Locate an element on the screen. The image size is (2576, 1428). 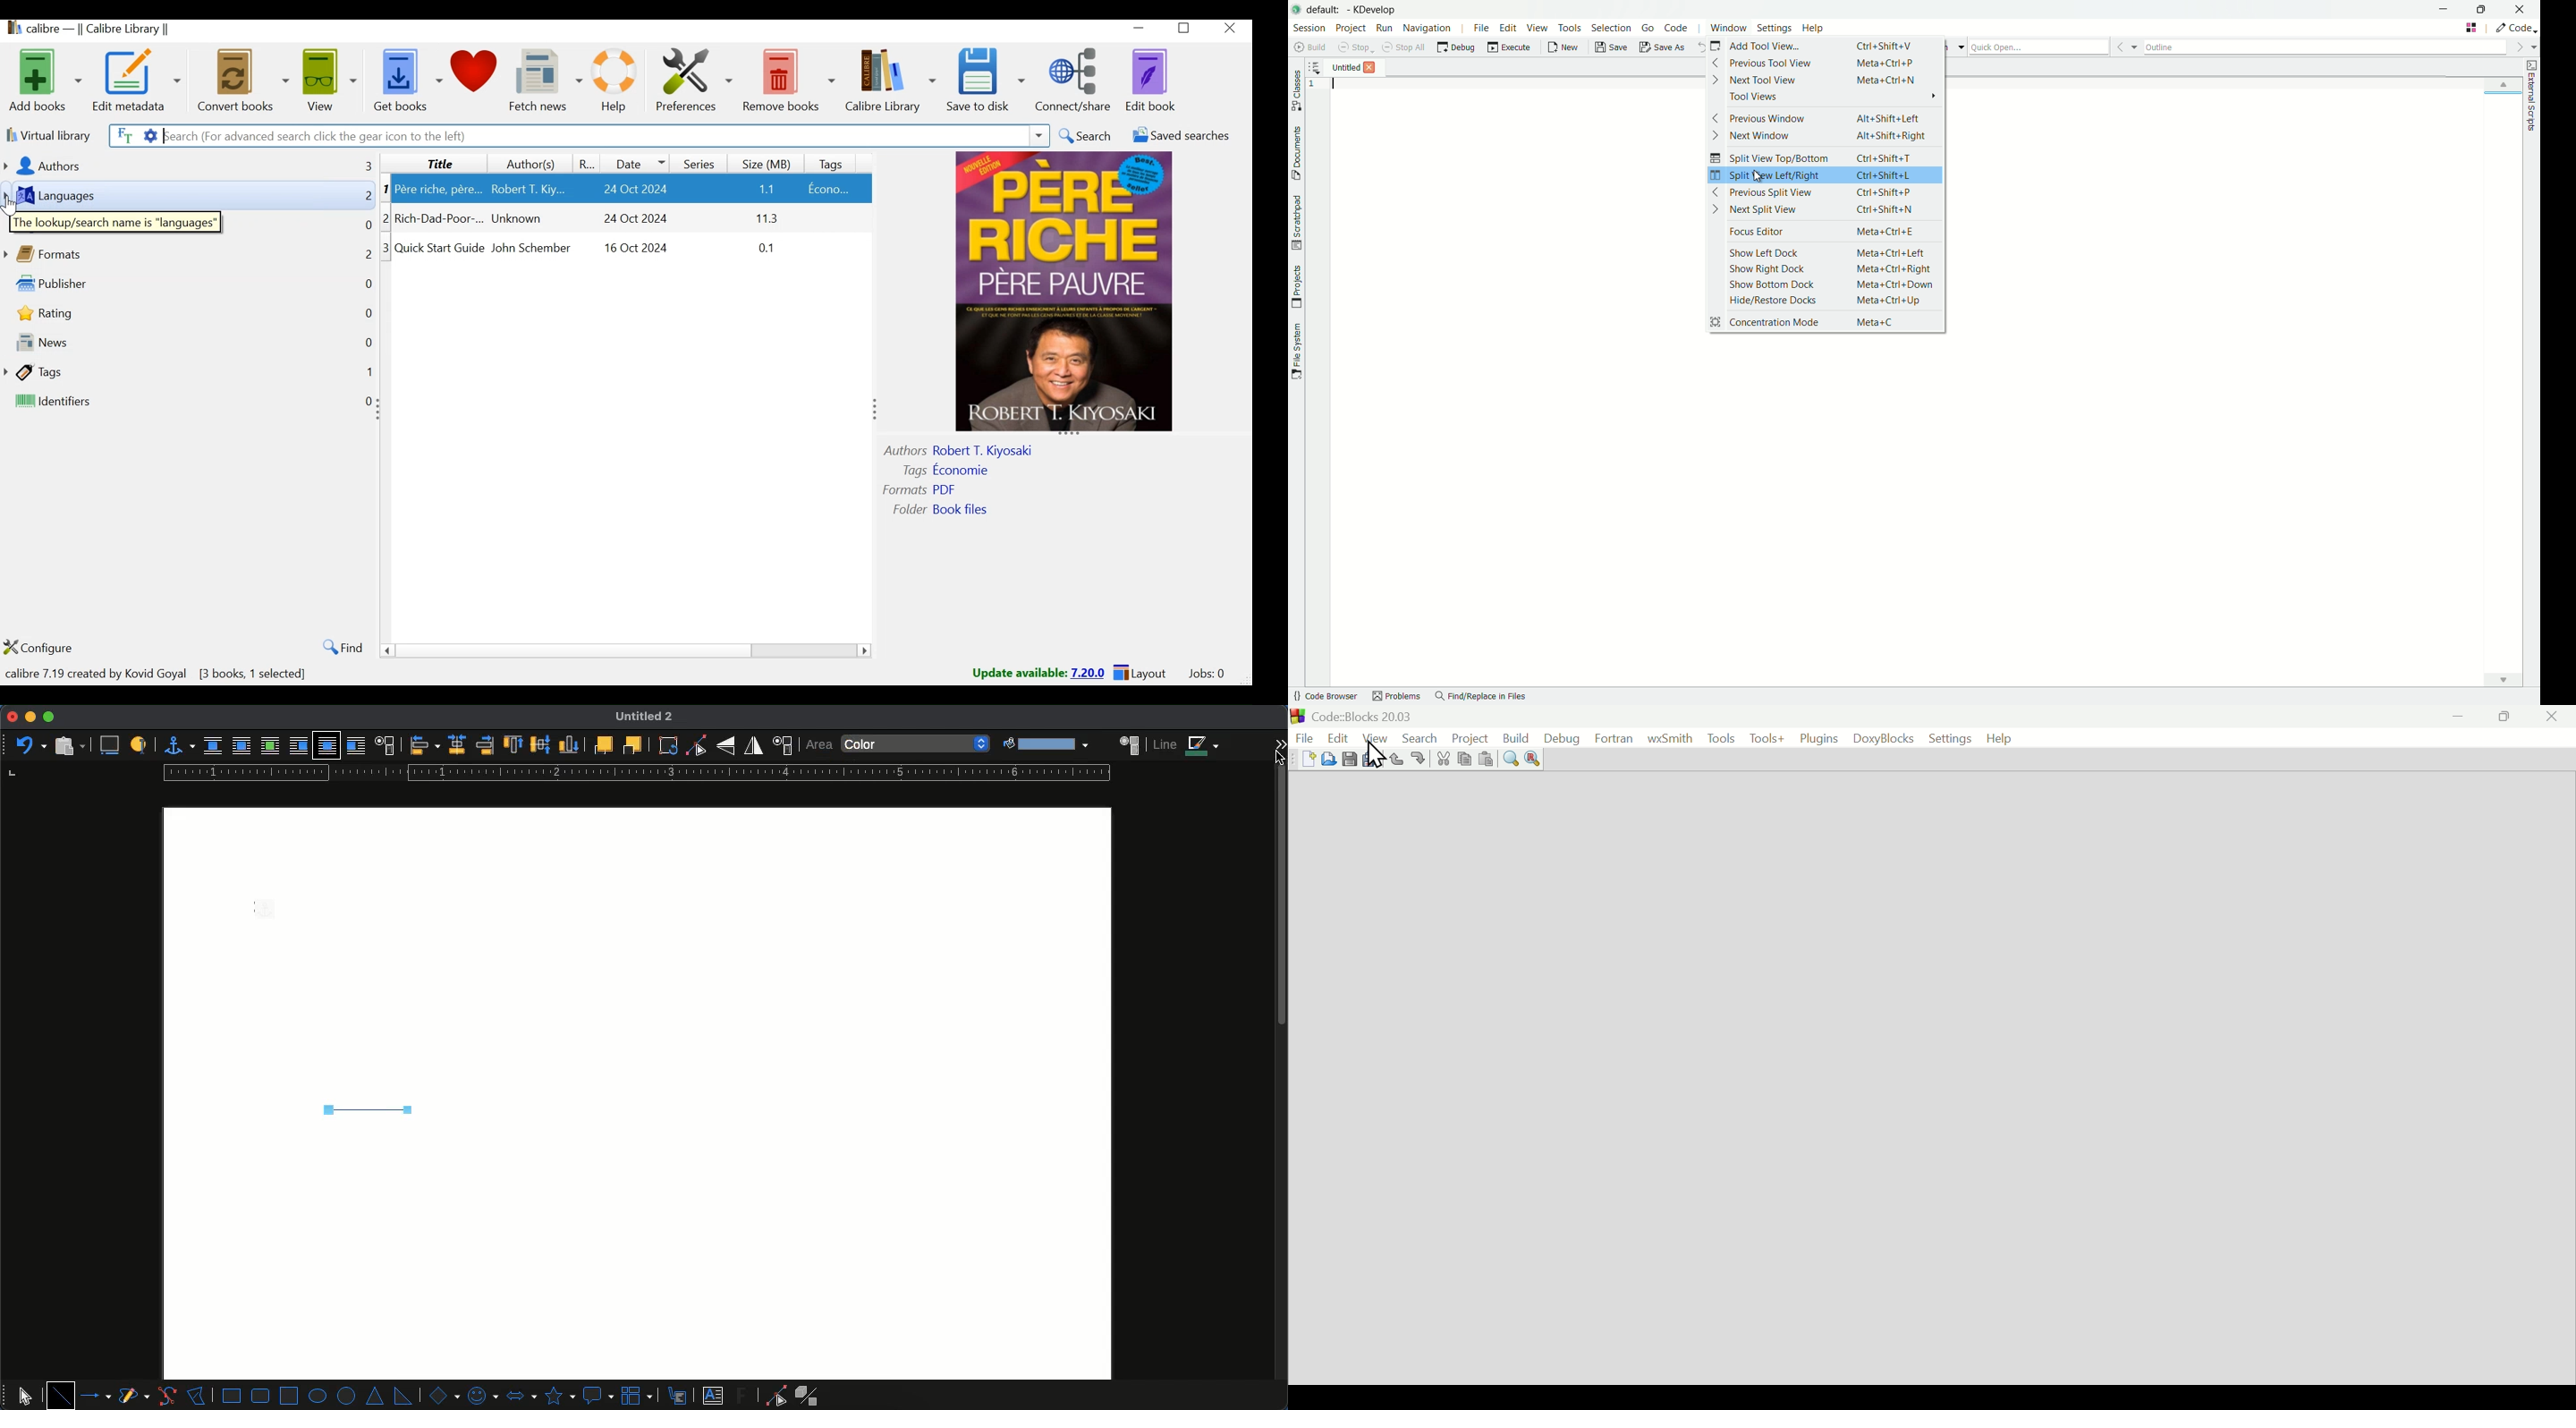
Languages is located at coordinates (77, 196).